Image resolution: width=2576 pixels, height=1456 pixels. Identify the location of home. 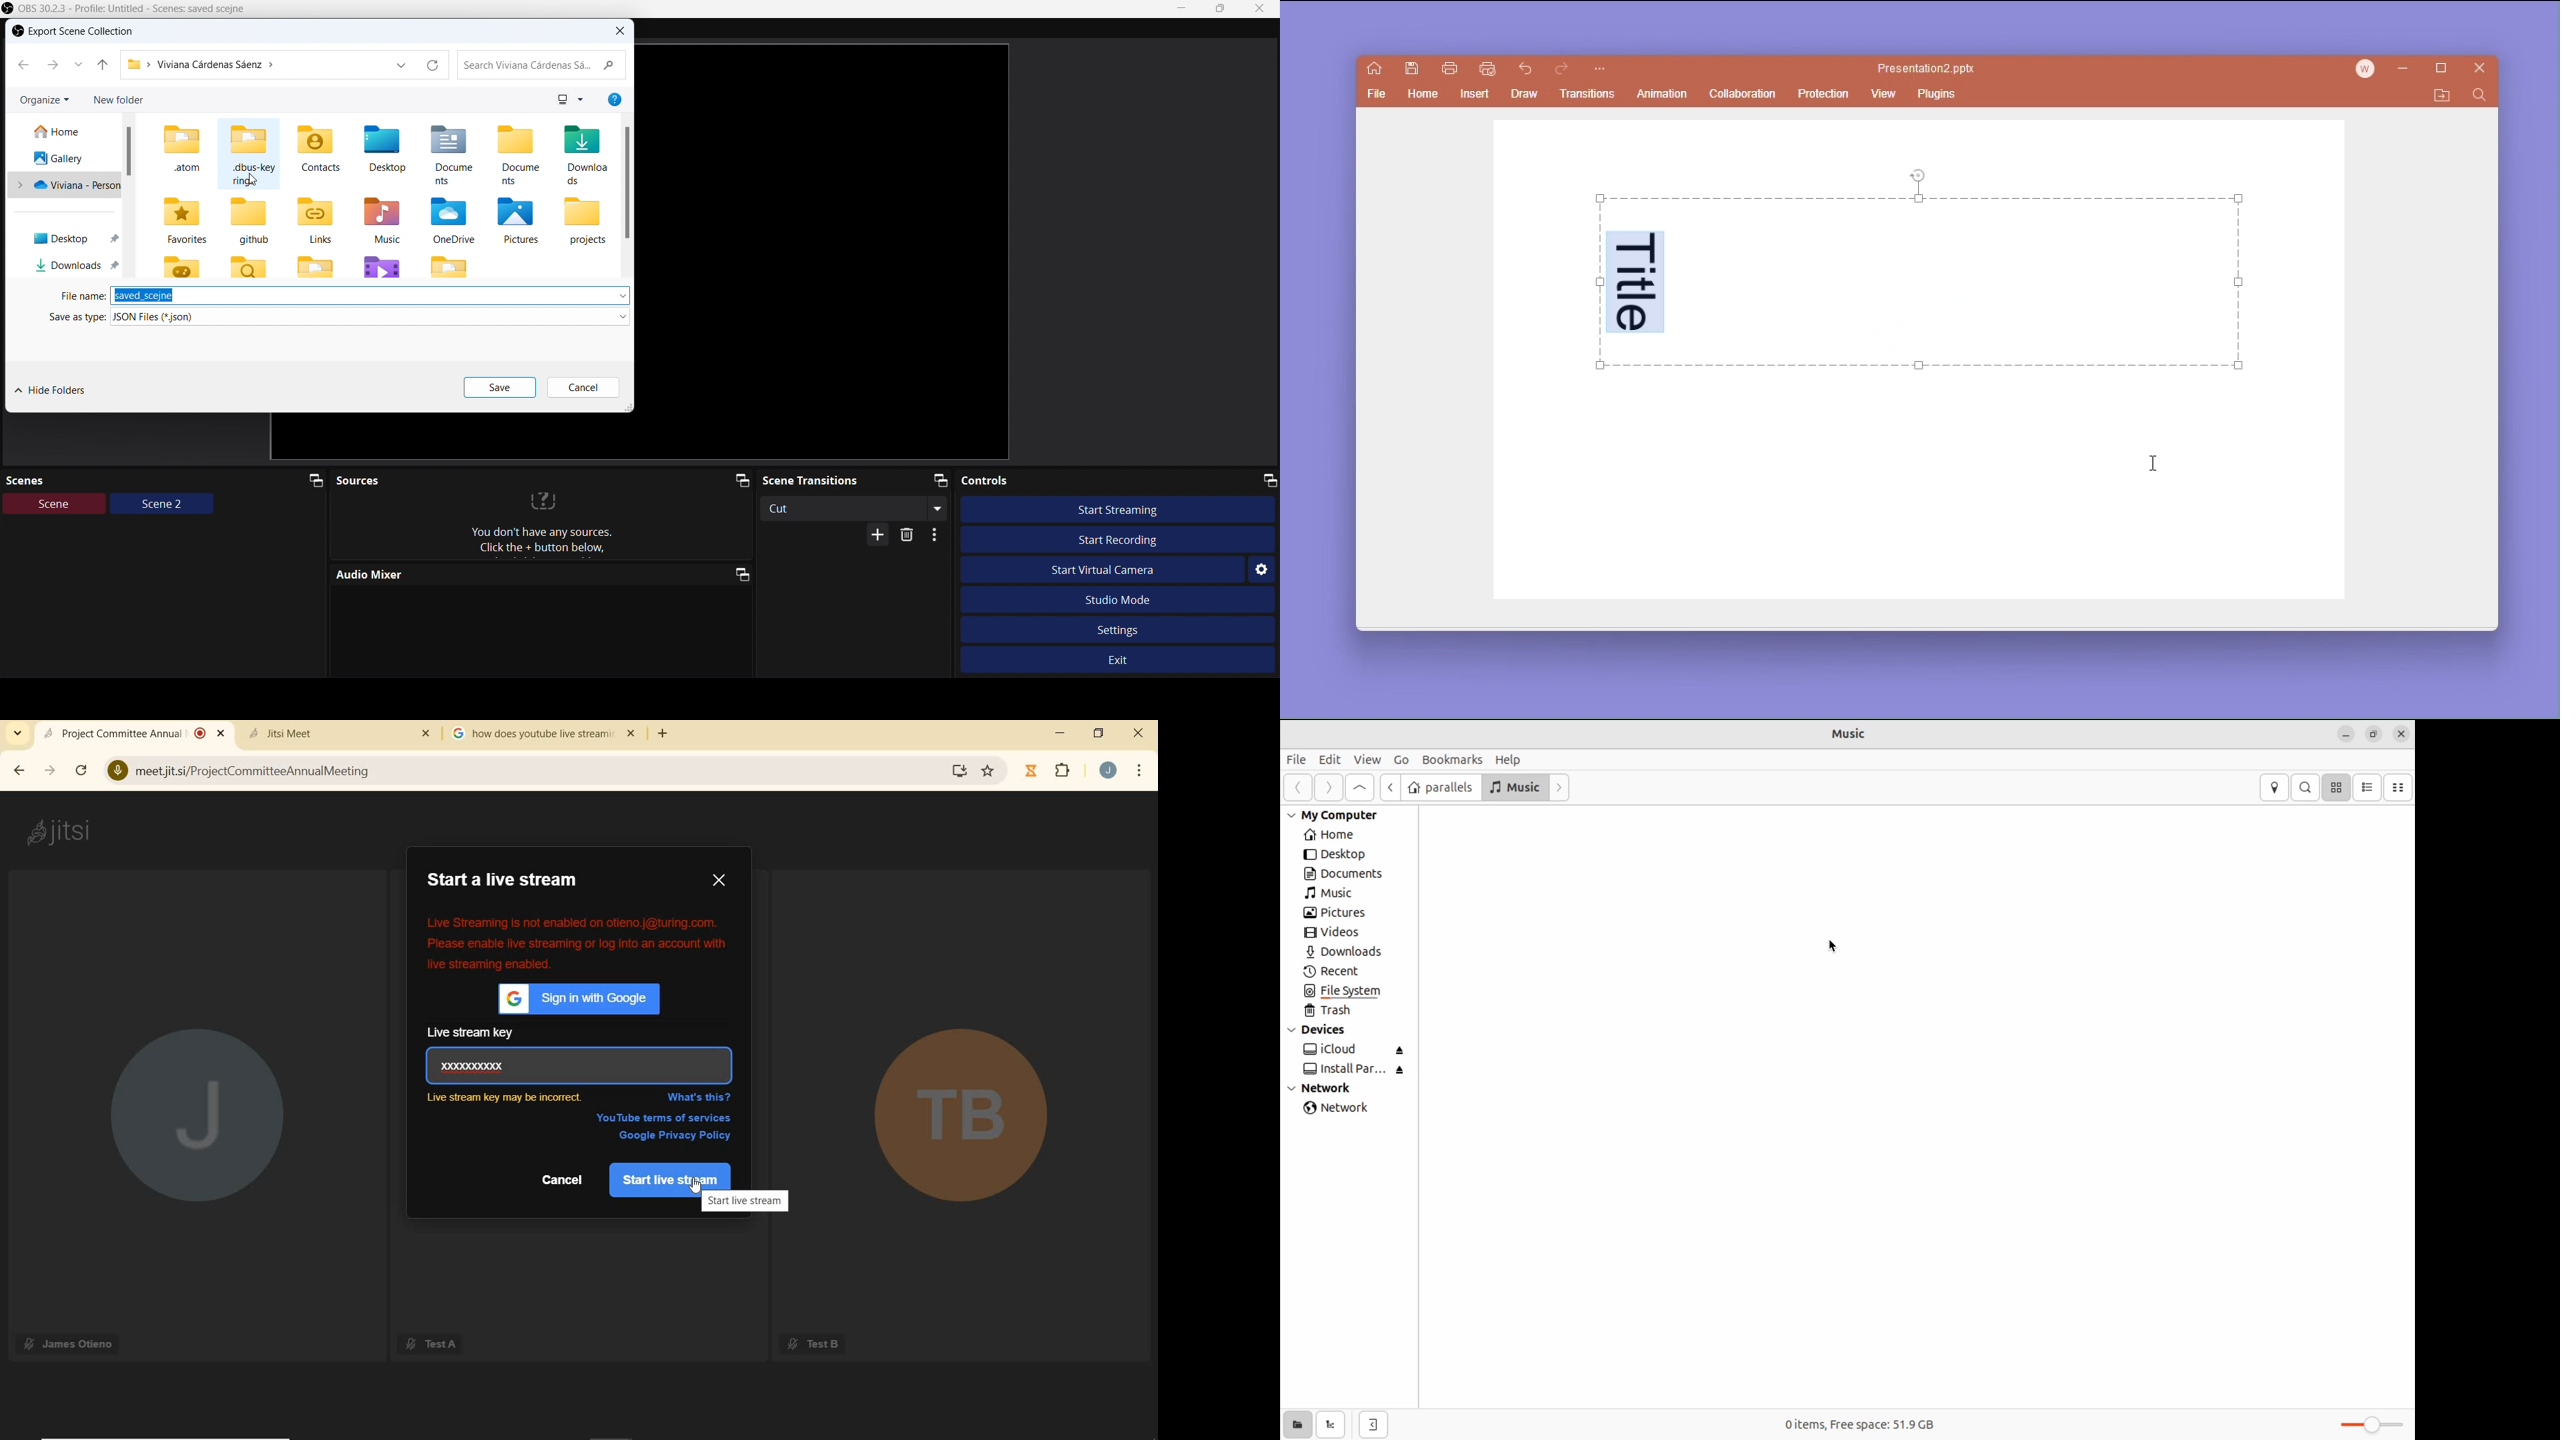
(1424, 97).